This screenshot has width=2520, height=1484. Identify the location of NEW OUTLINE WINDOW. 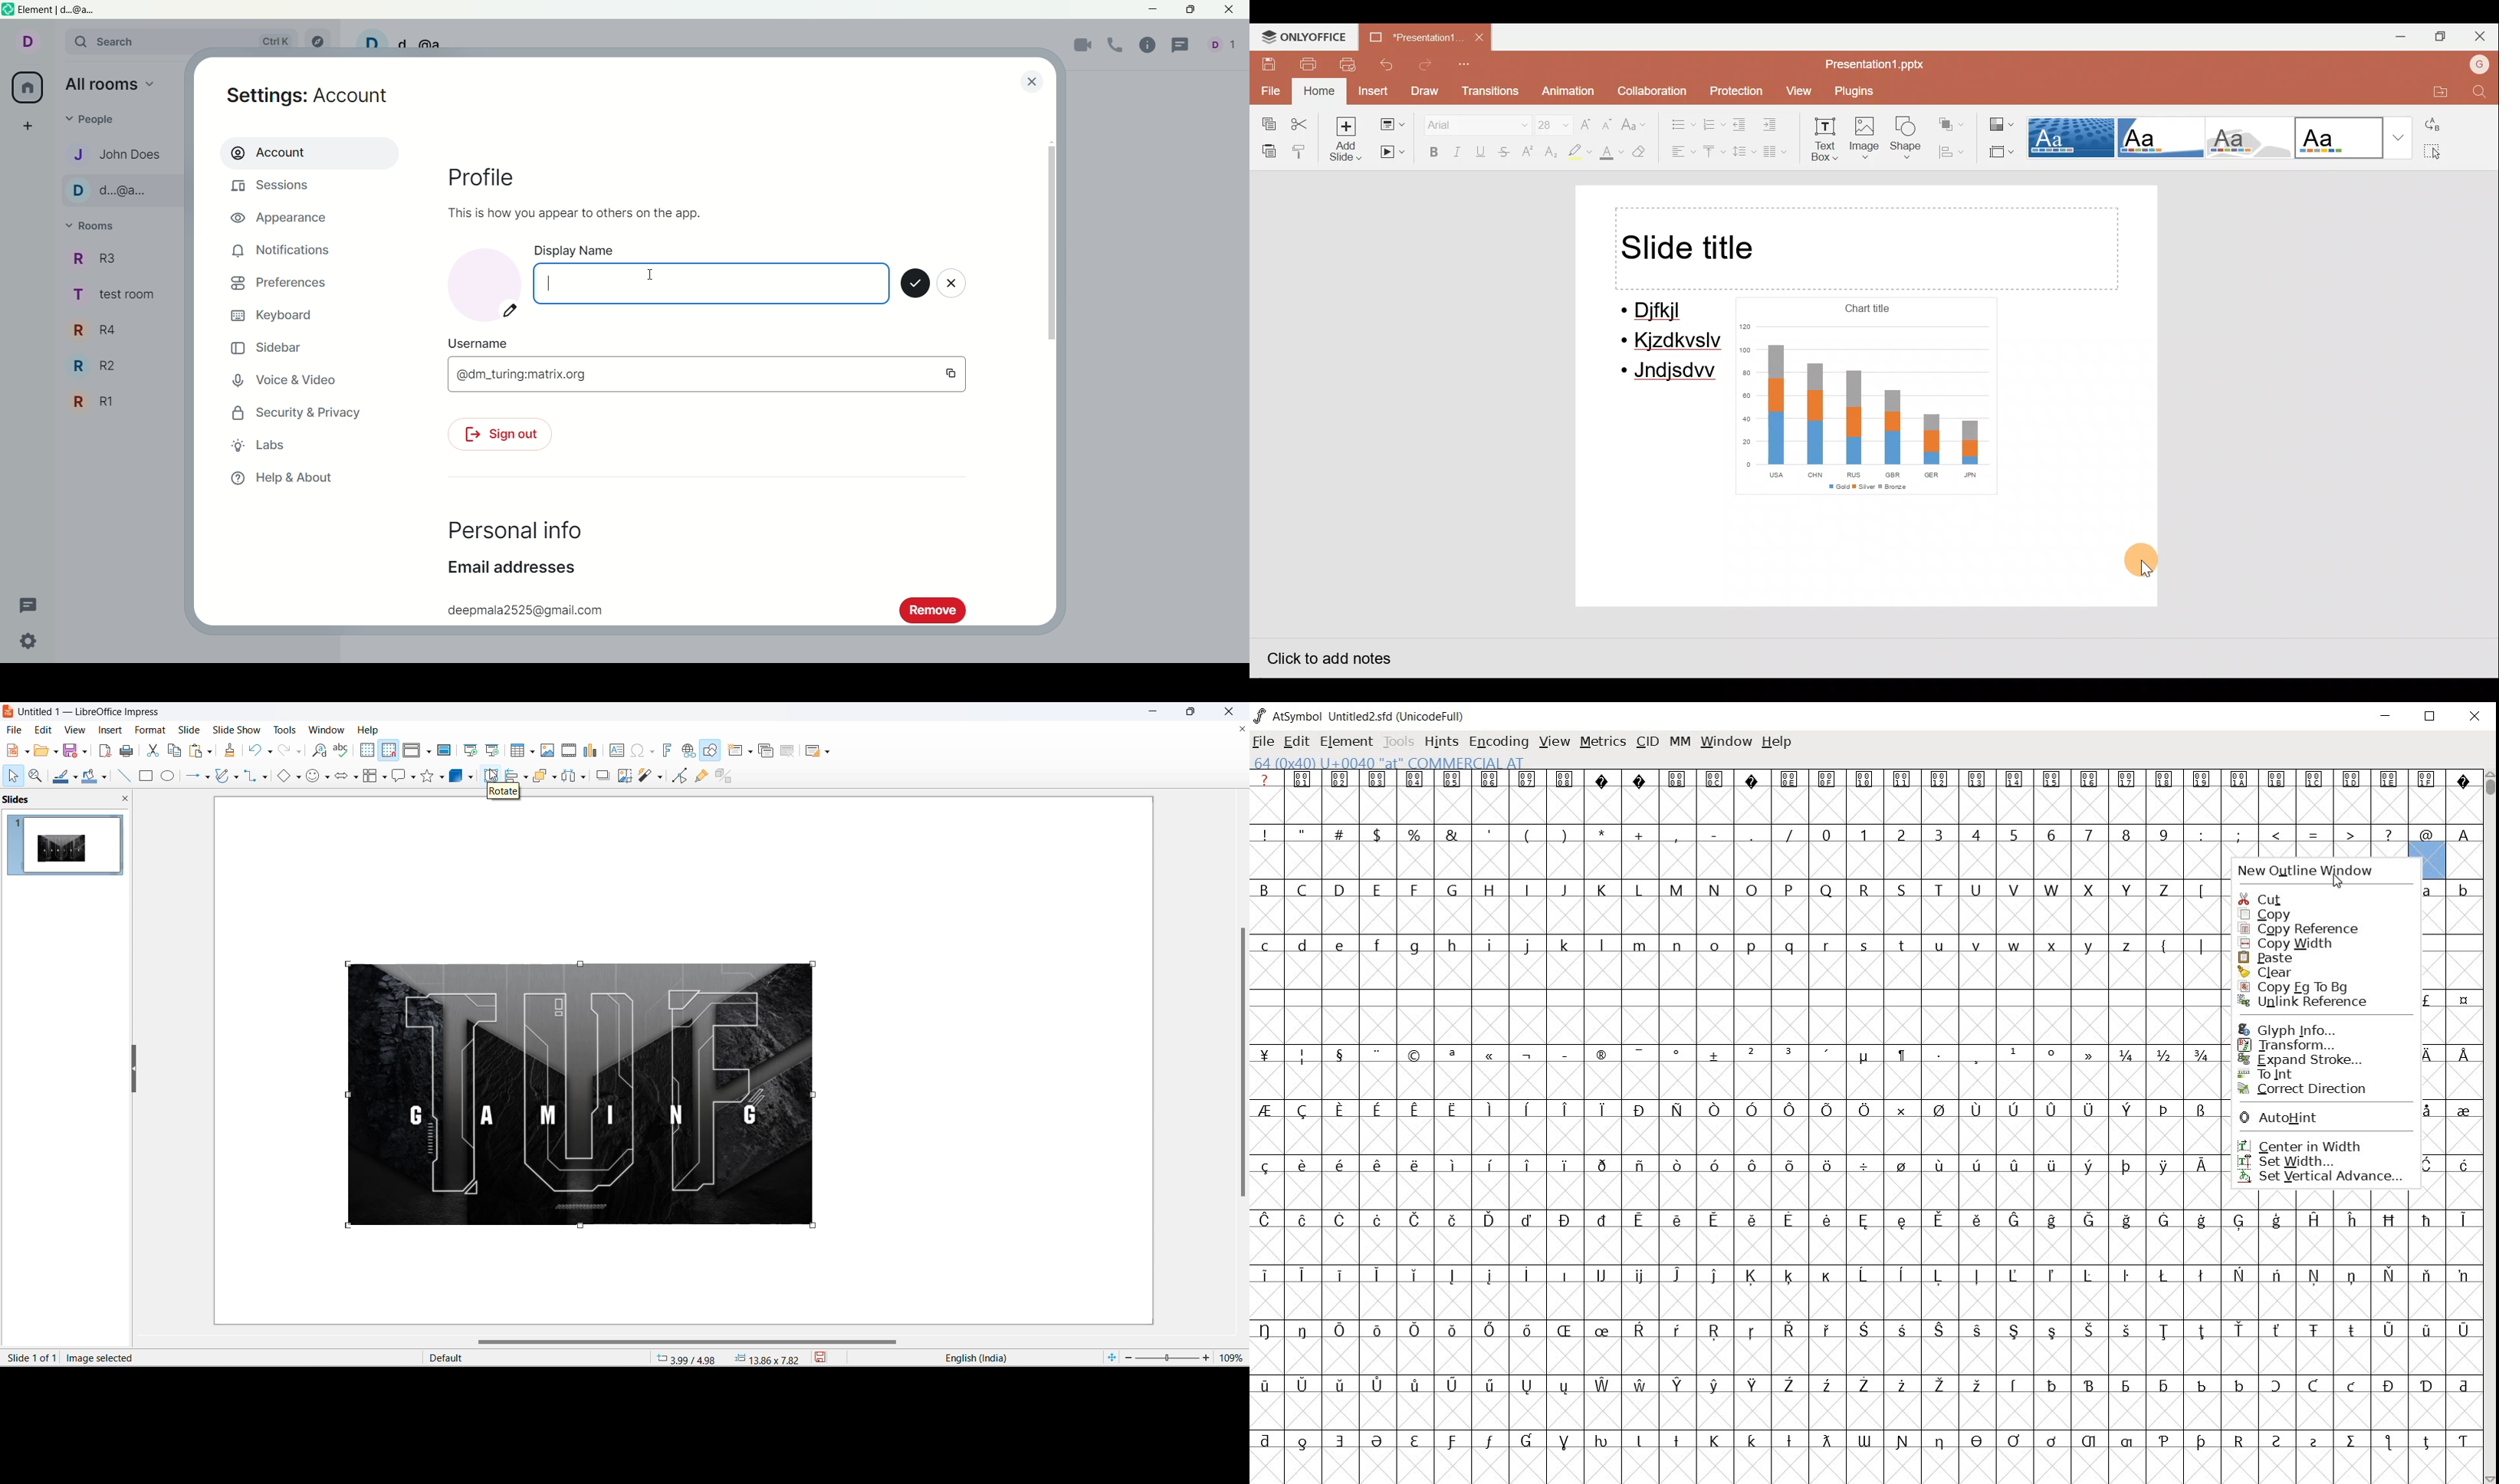
(2325, 866).